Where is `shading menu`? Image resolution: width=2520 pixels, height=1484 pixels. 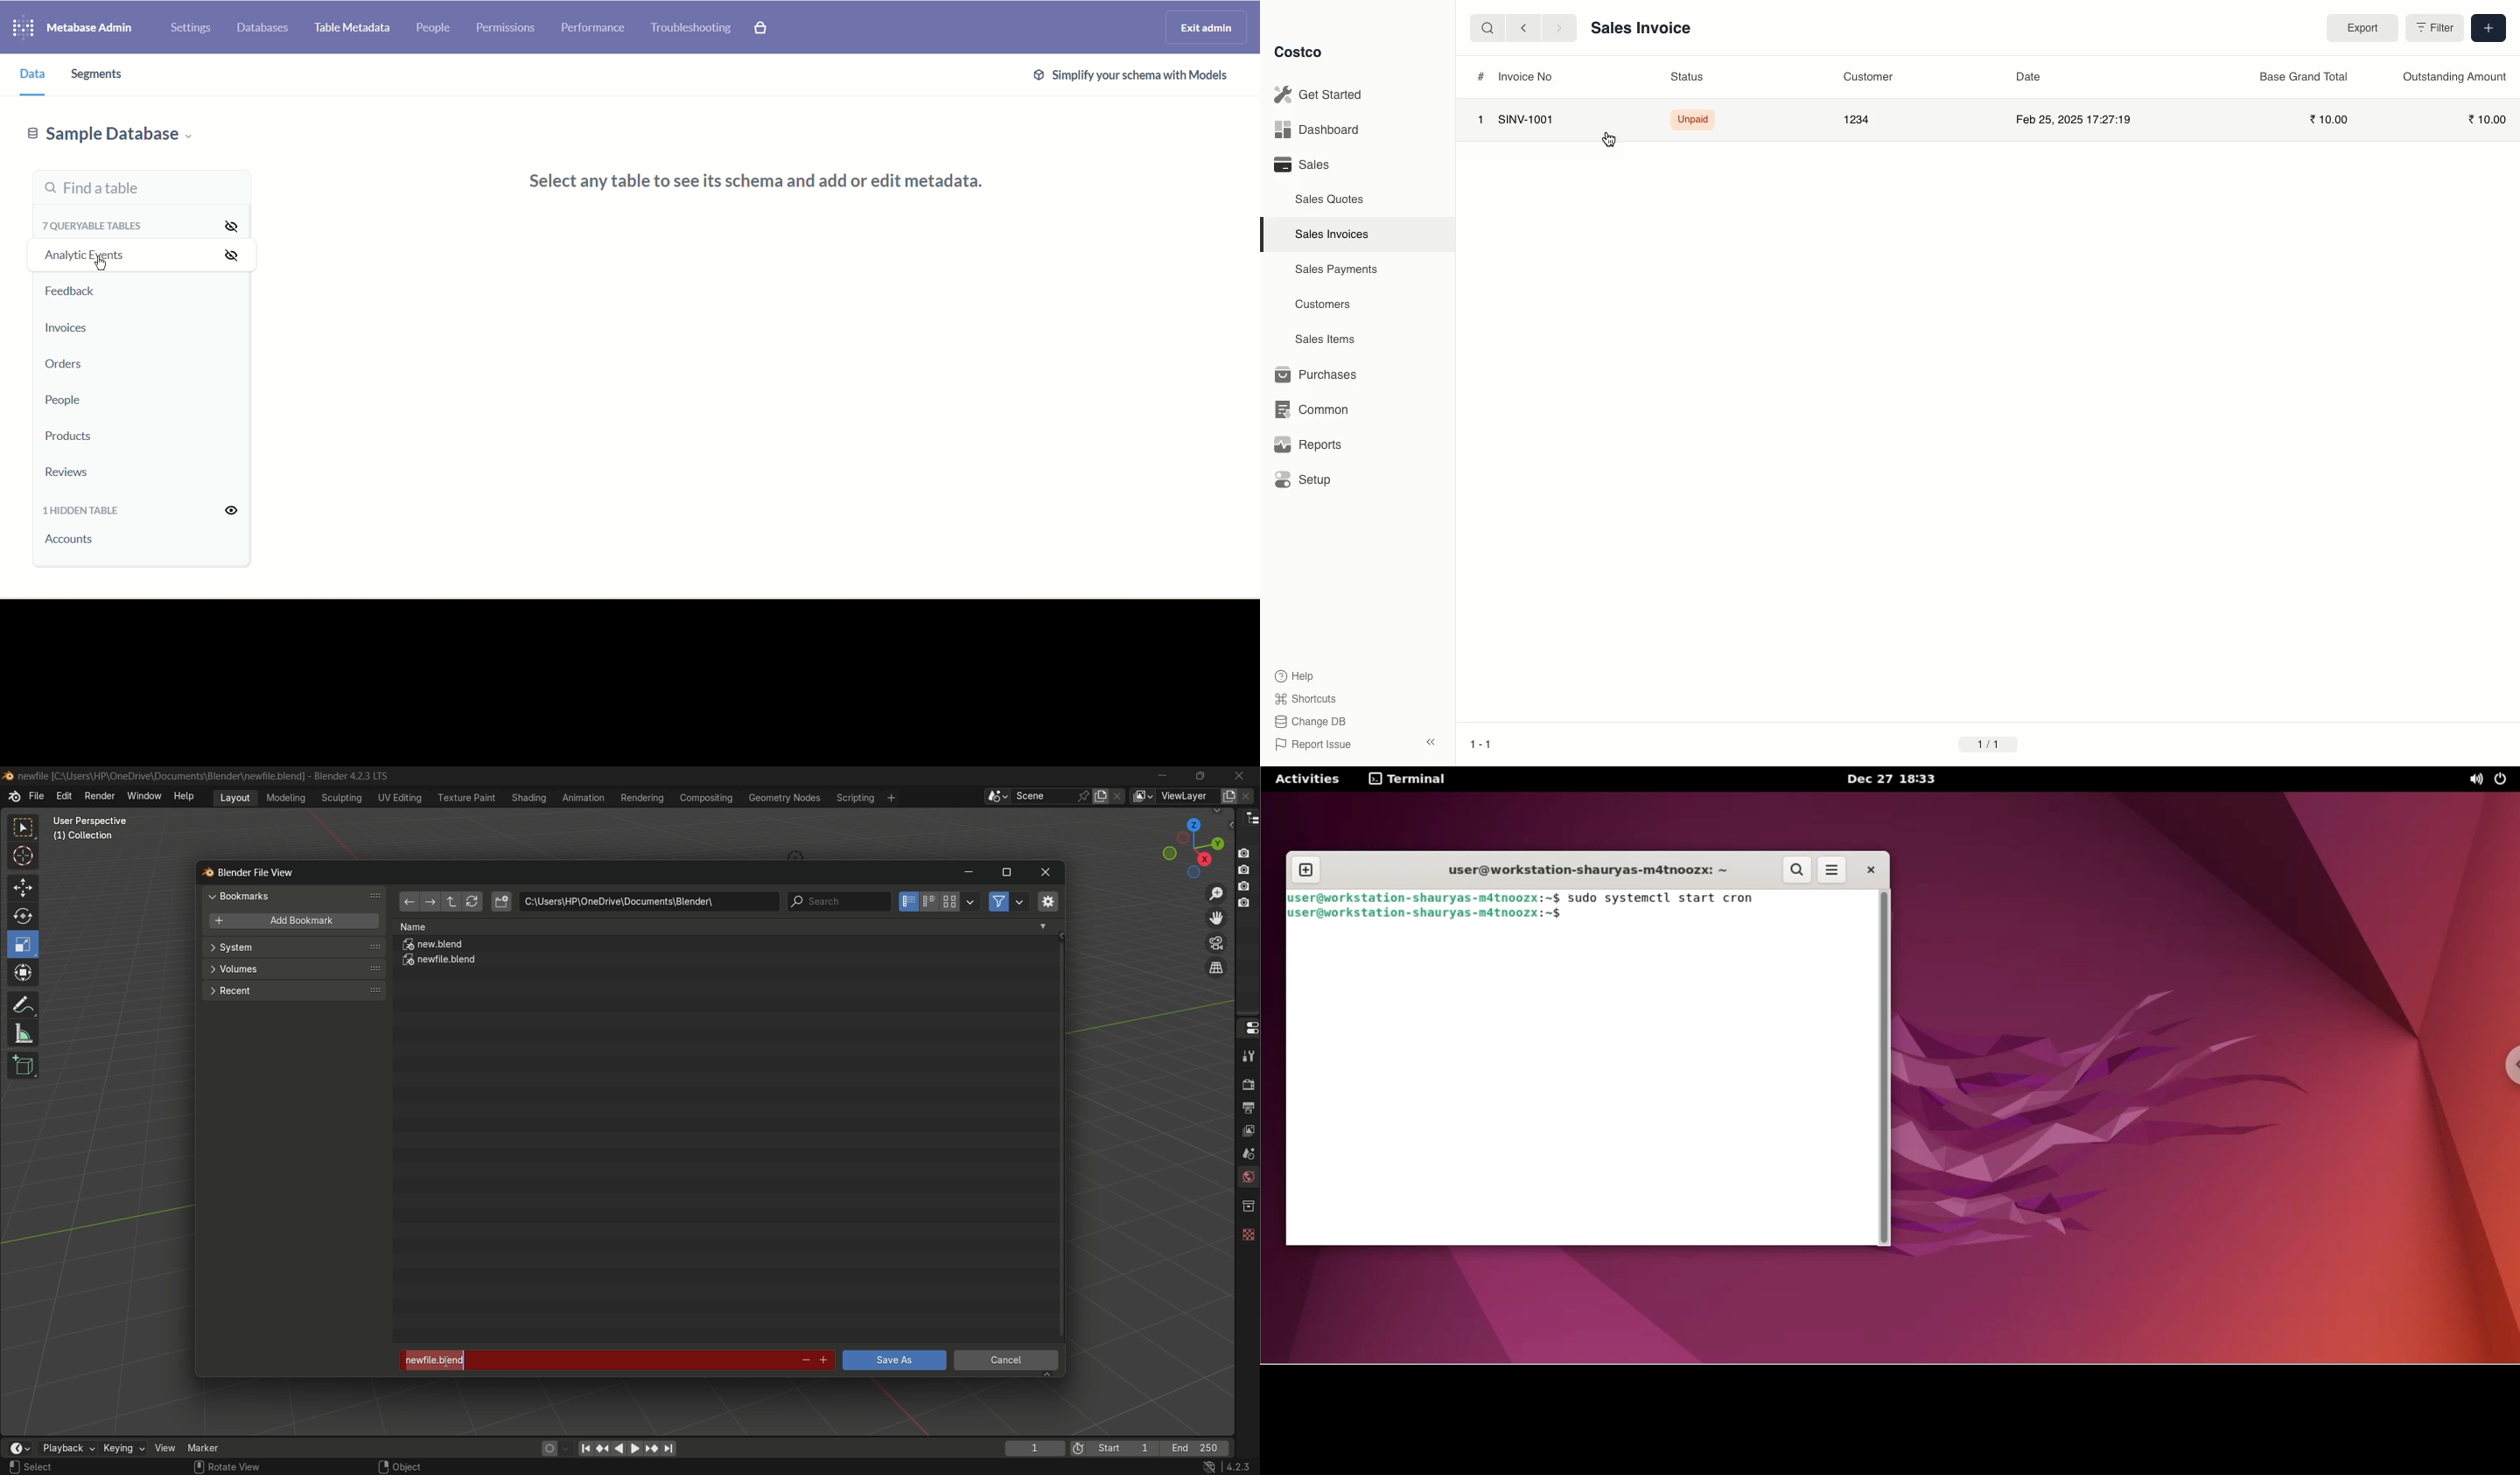 shading menu is located at coordinates (527, 797).